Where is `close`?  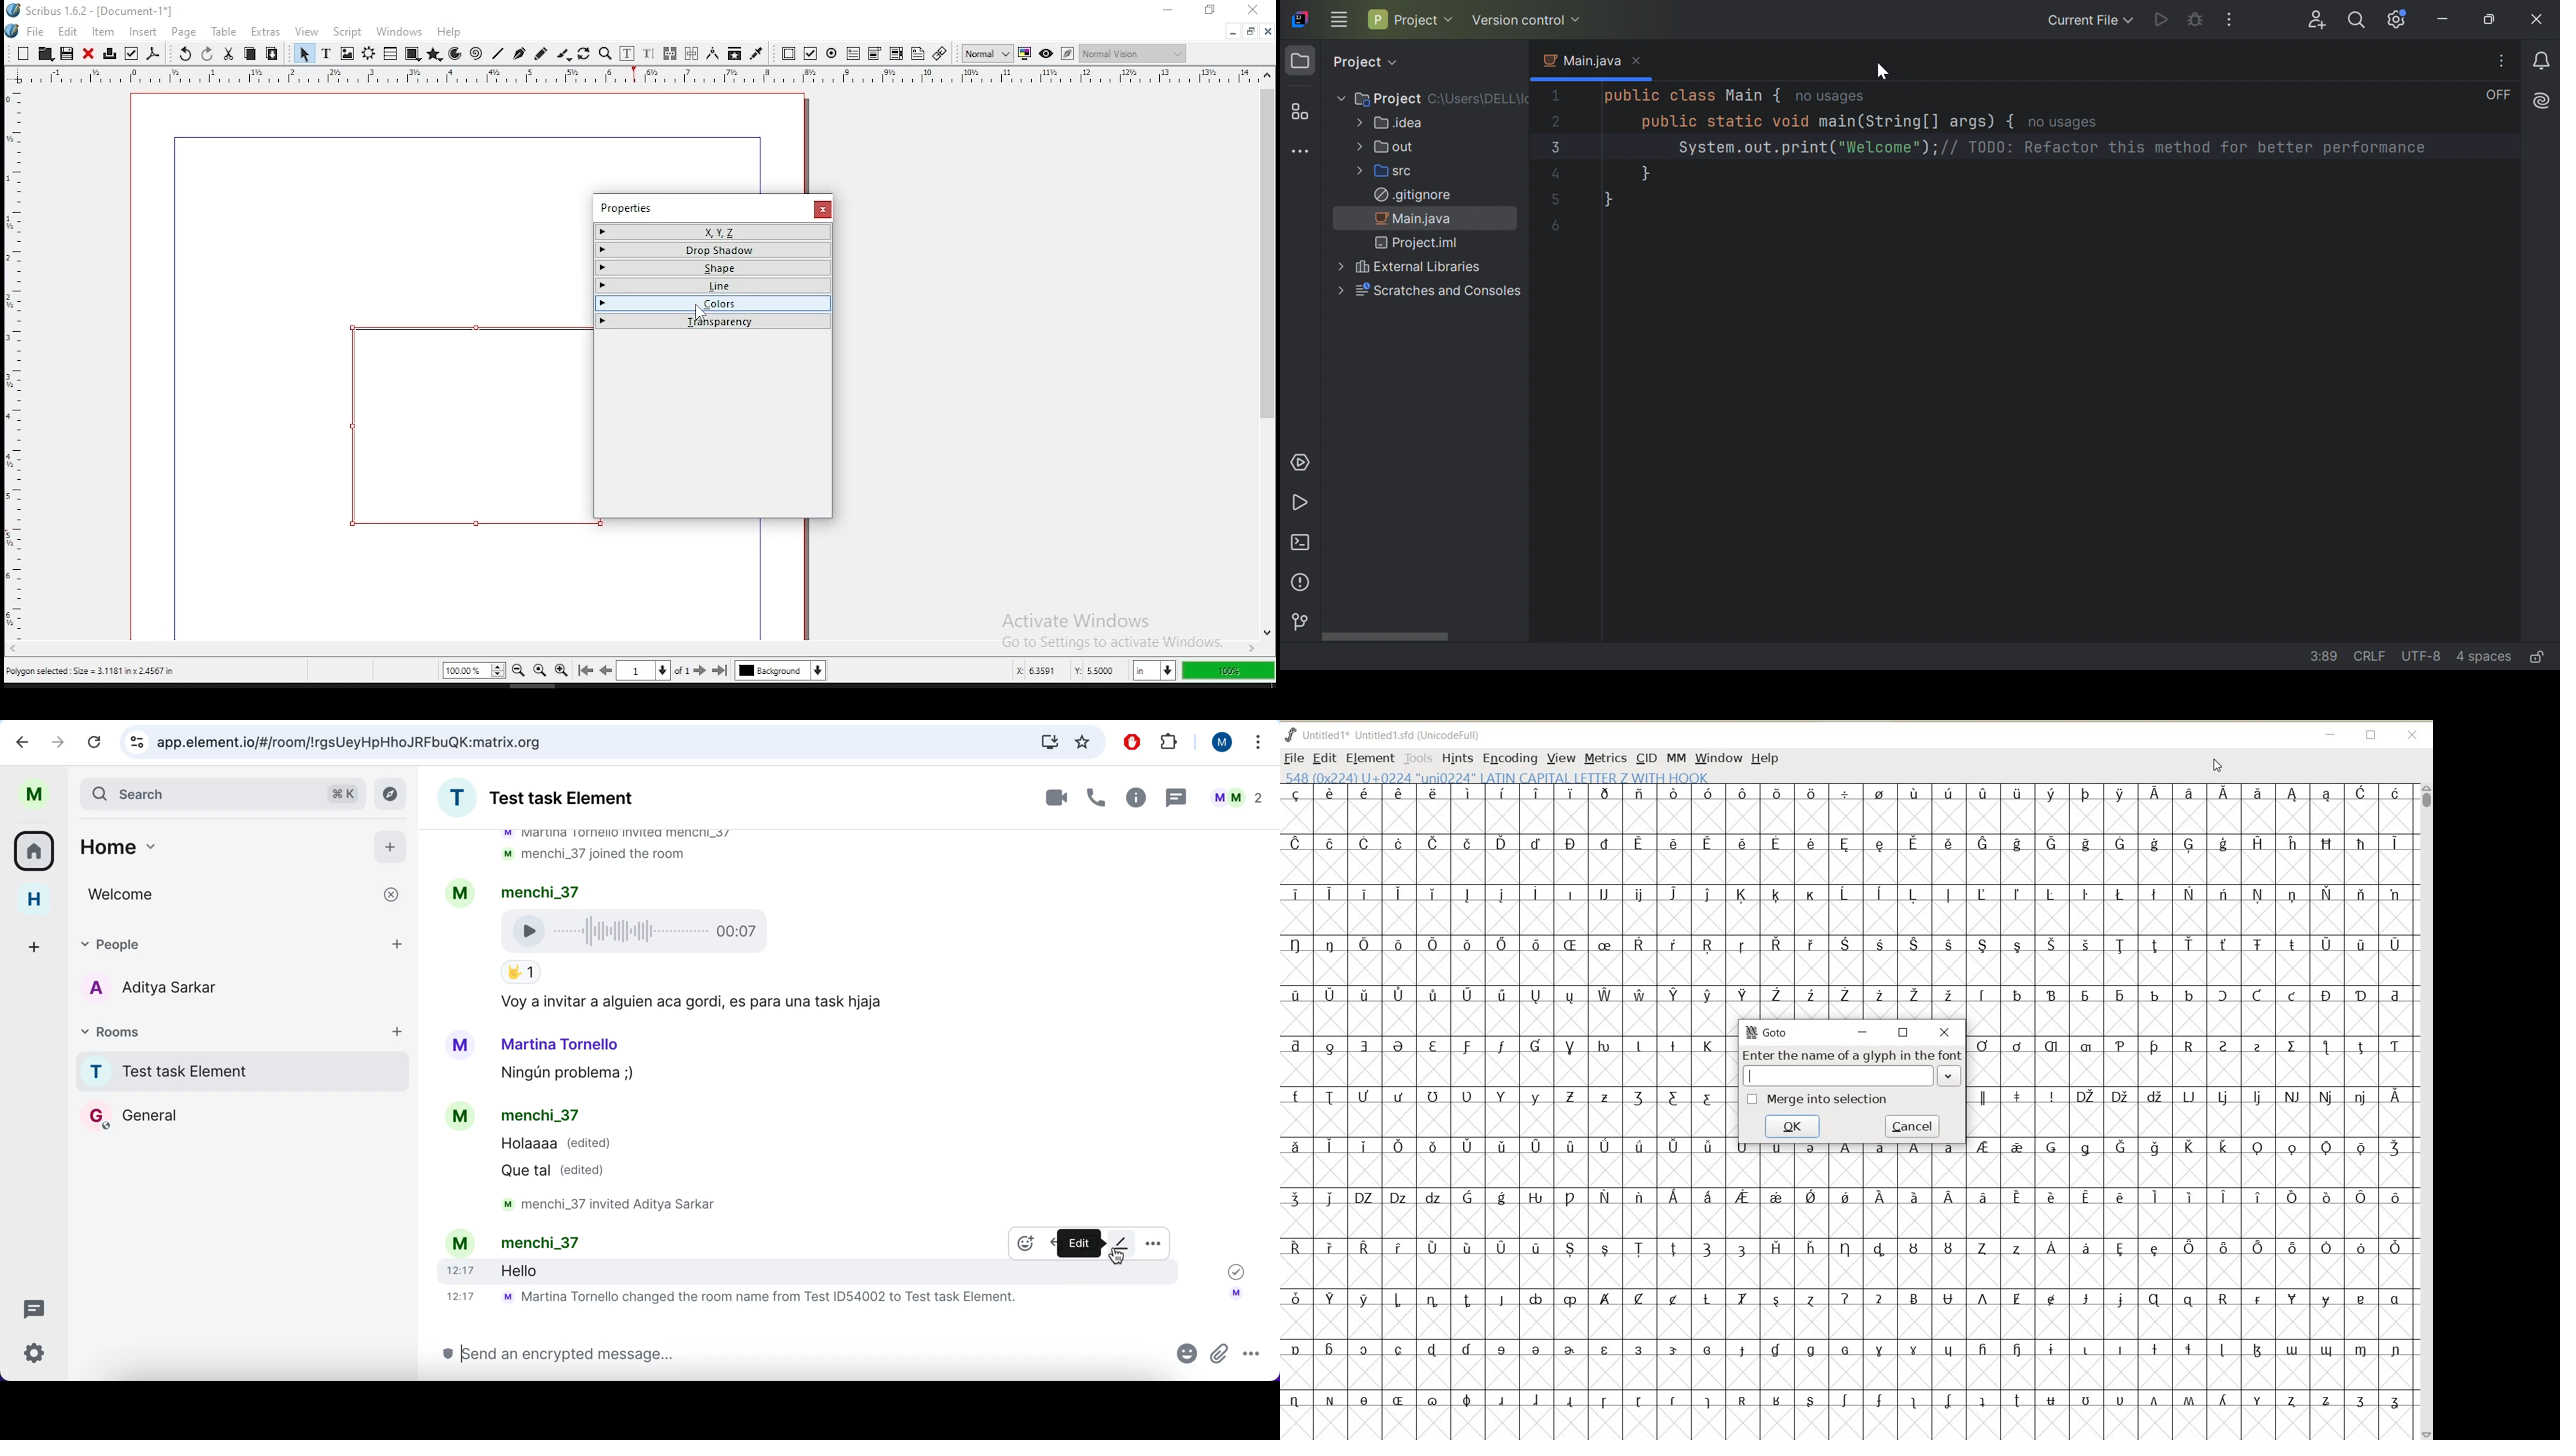 close is located at coordinates (1269, 31).